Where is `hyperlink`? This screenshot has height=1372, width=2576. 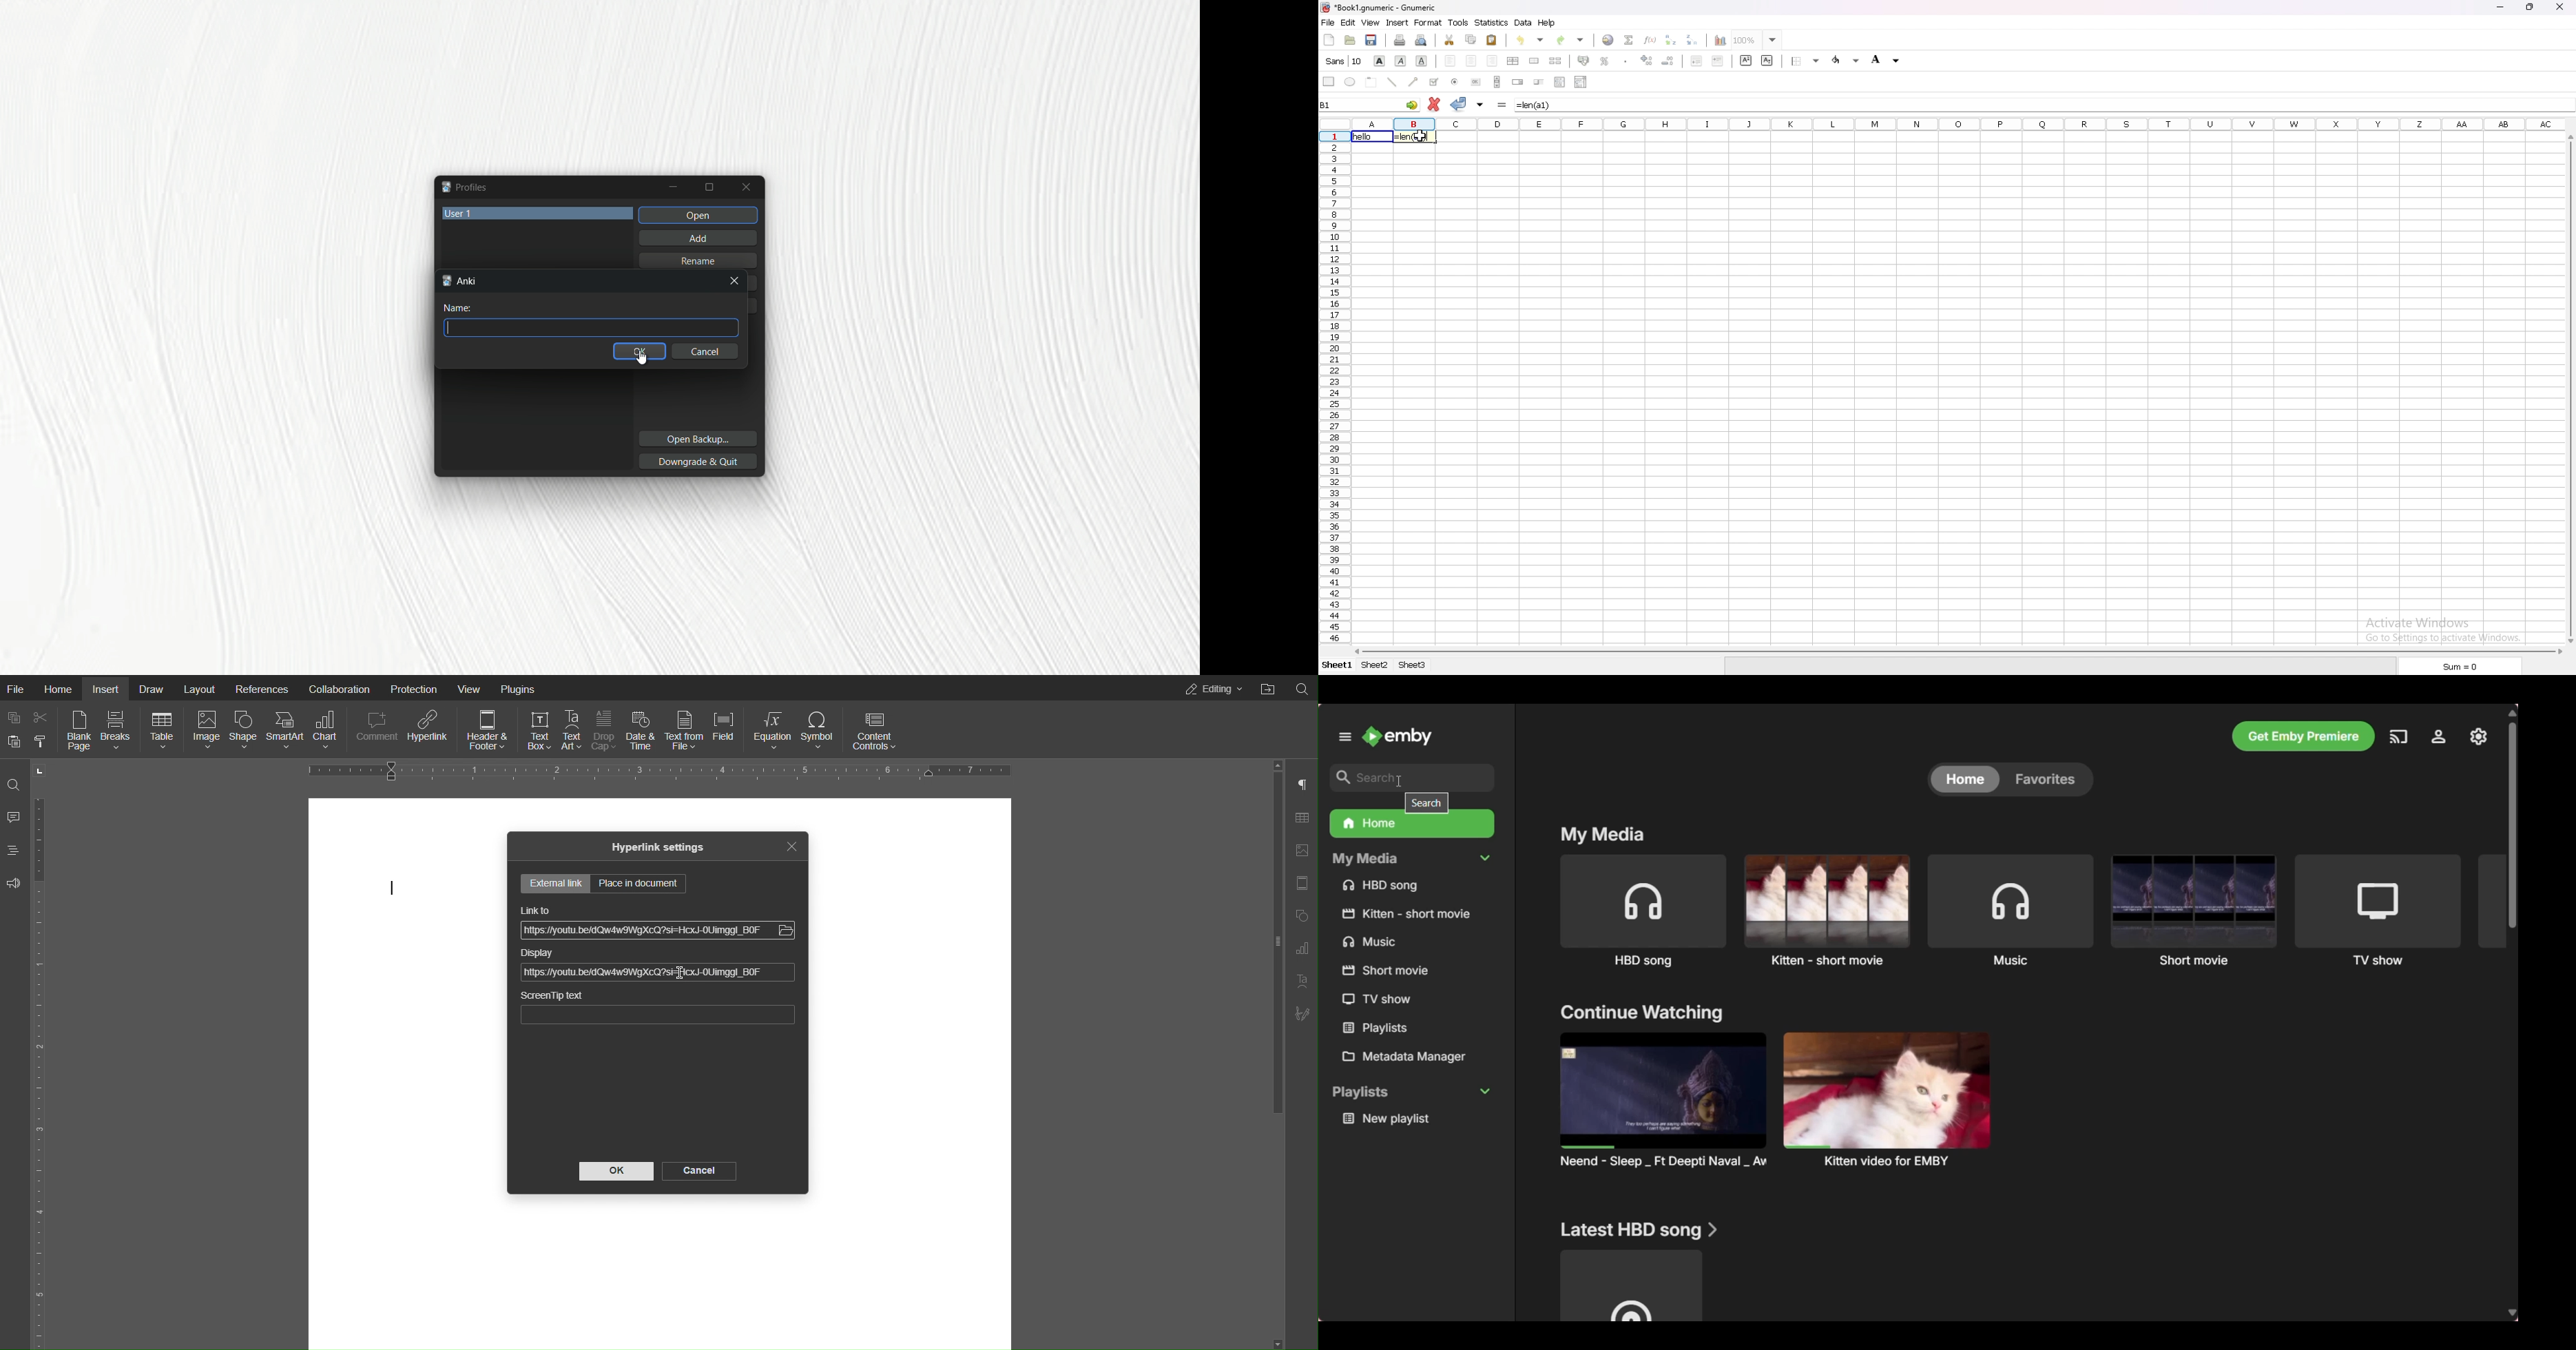 hyperlink is located at coordinates (1609, 39).